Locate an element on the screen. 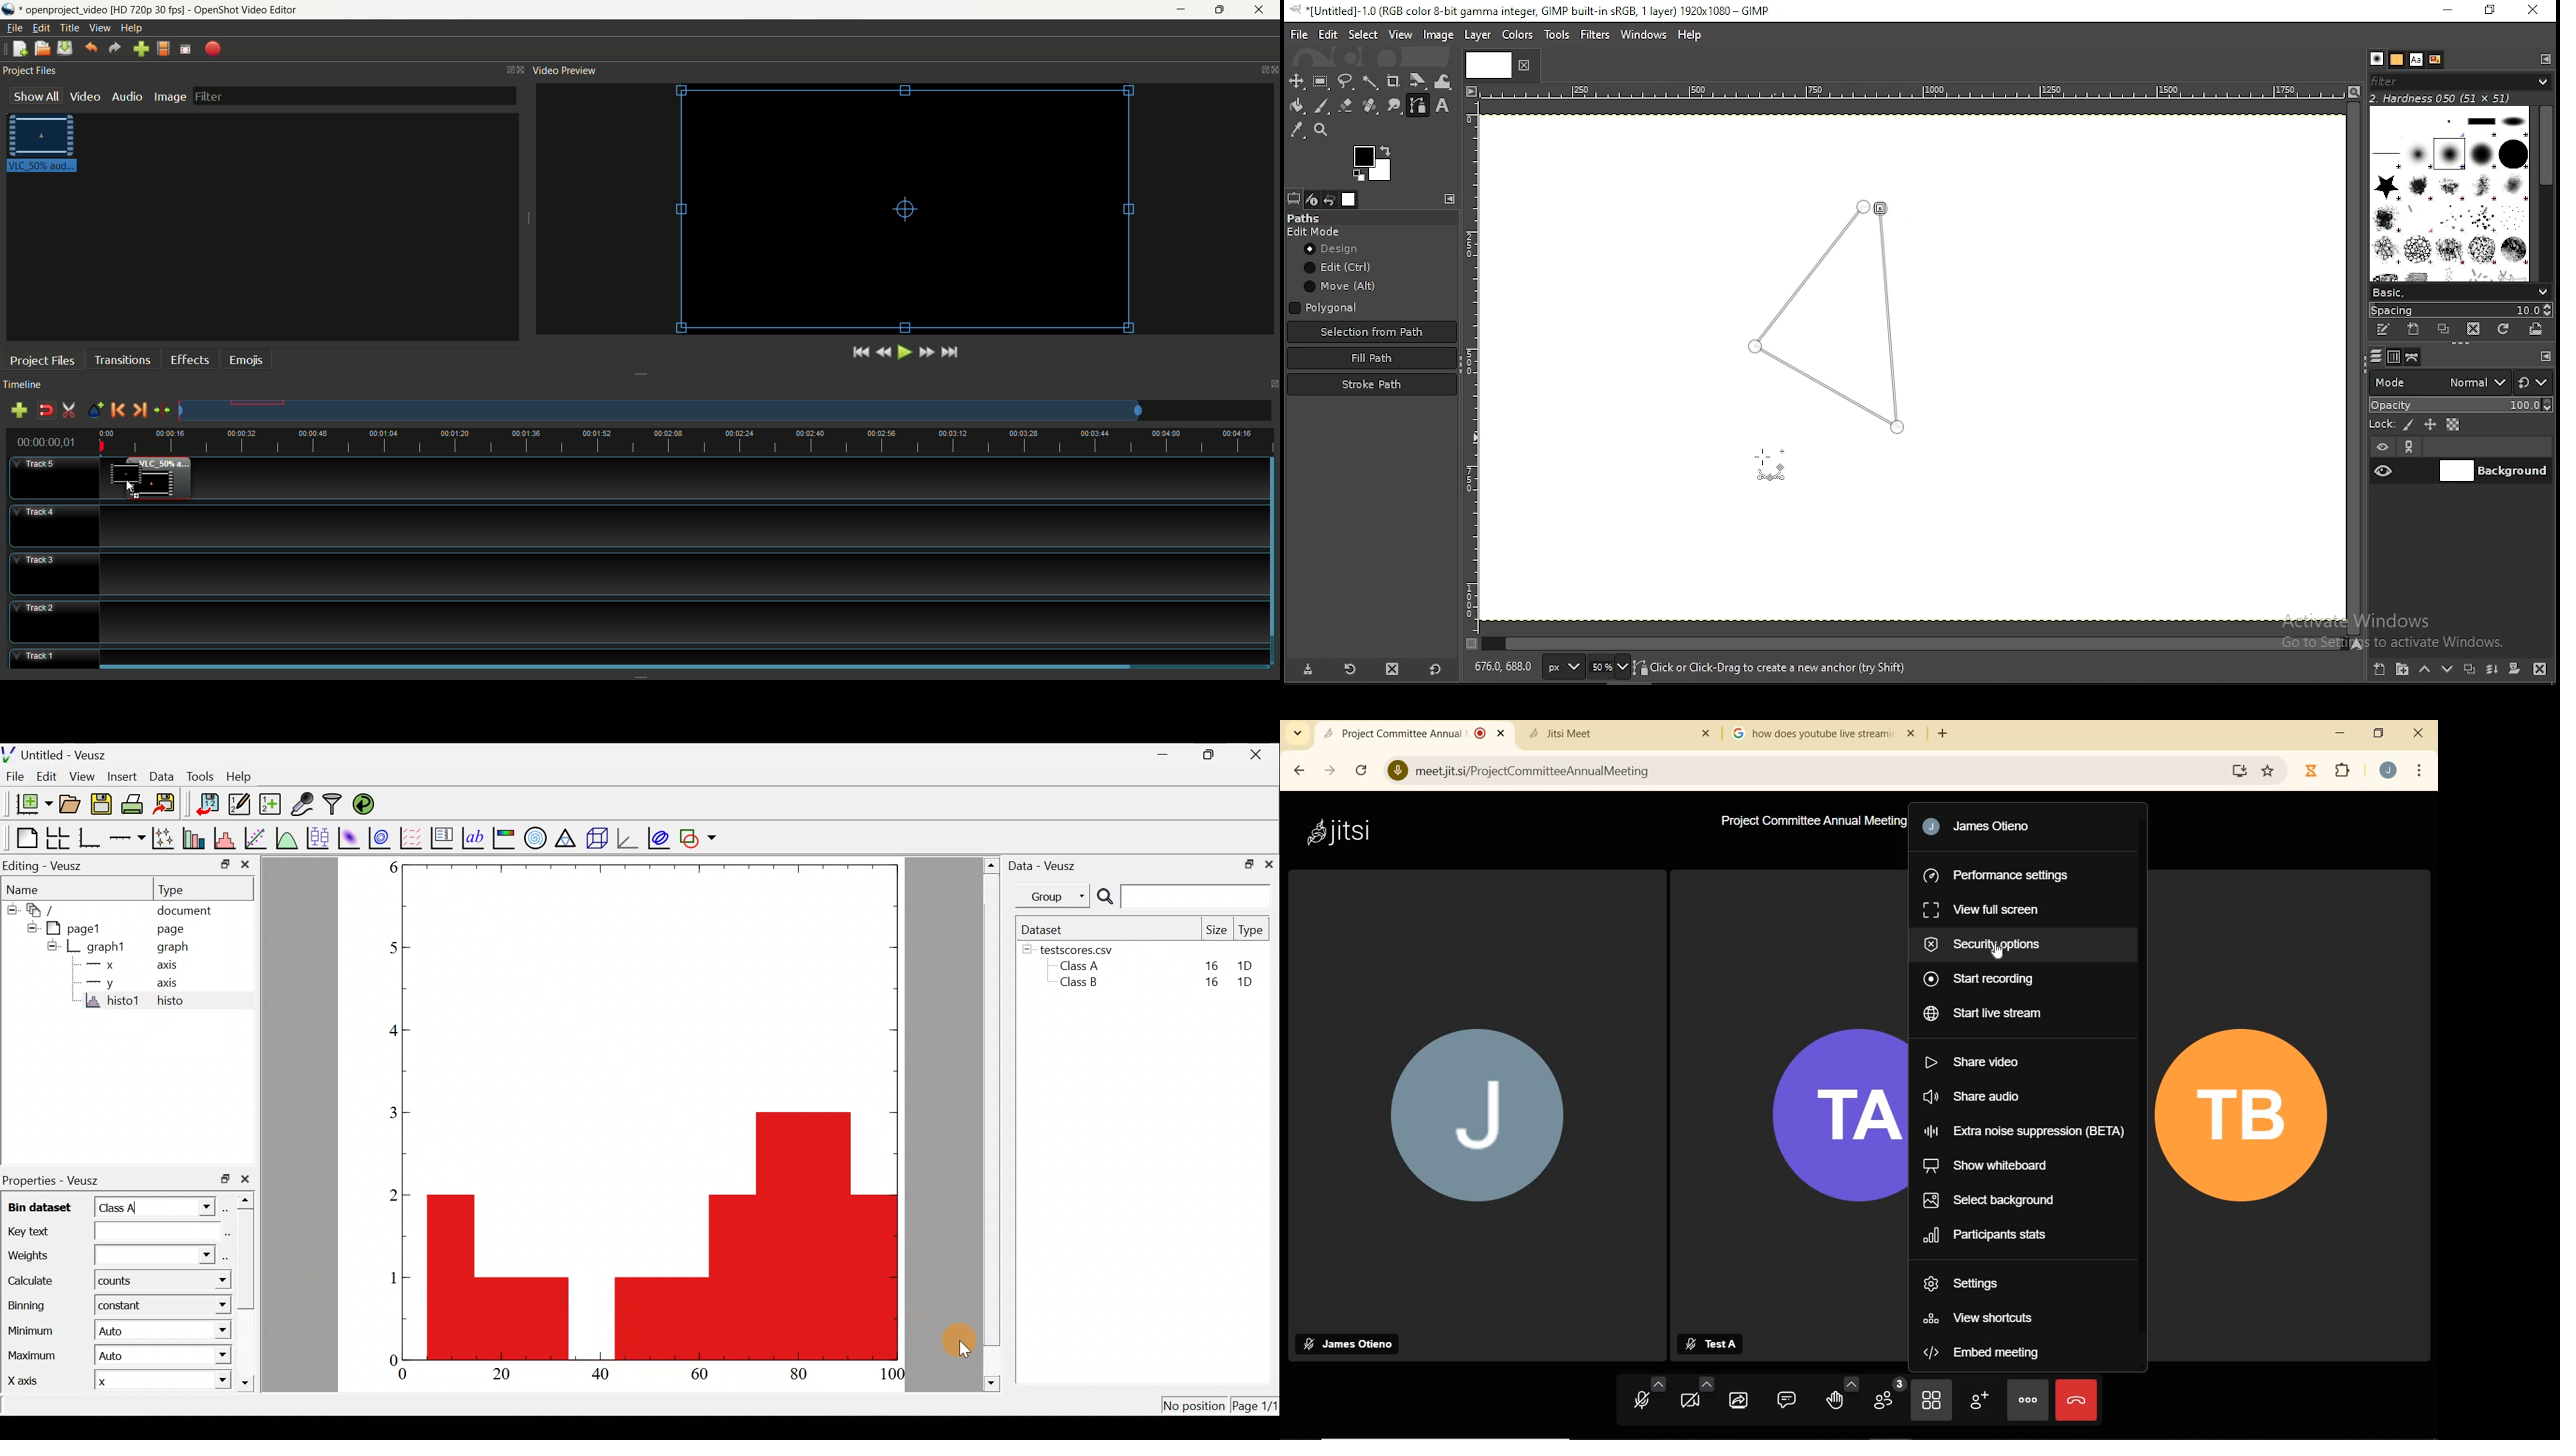 This screenshot has width=2576, height=1456. help is located at coordinates (1692, 33).